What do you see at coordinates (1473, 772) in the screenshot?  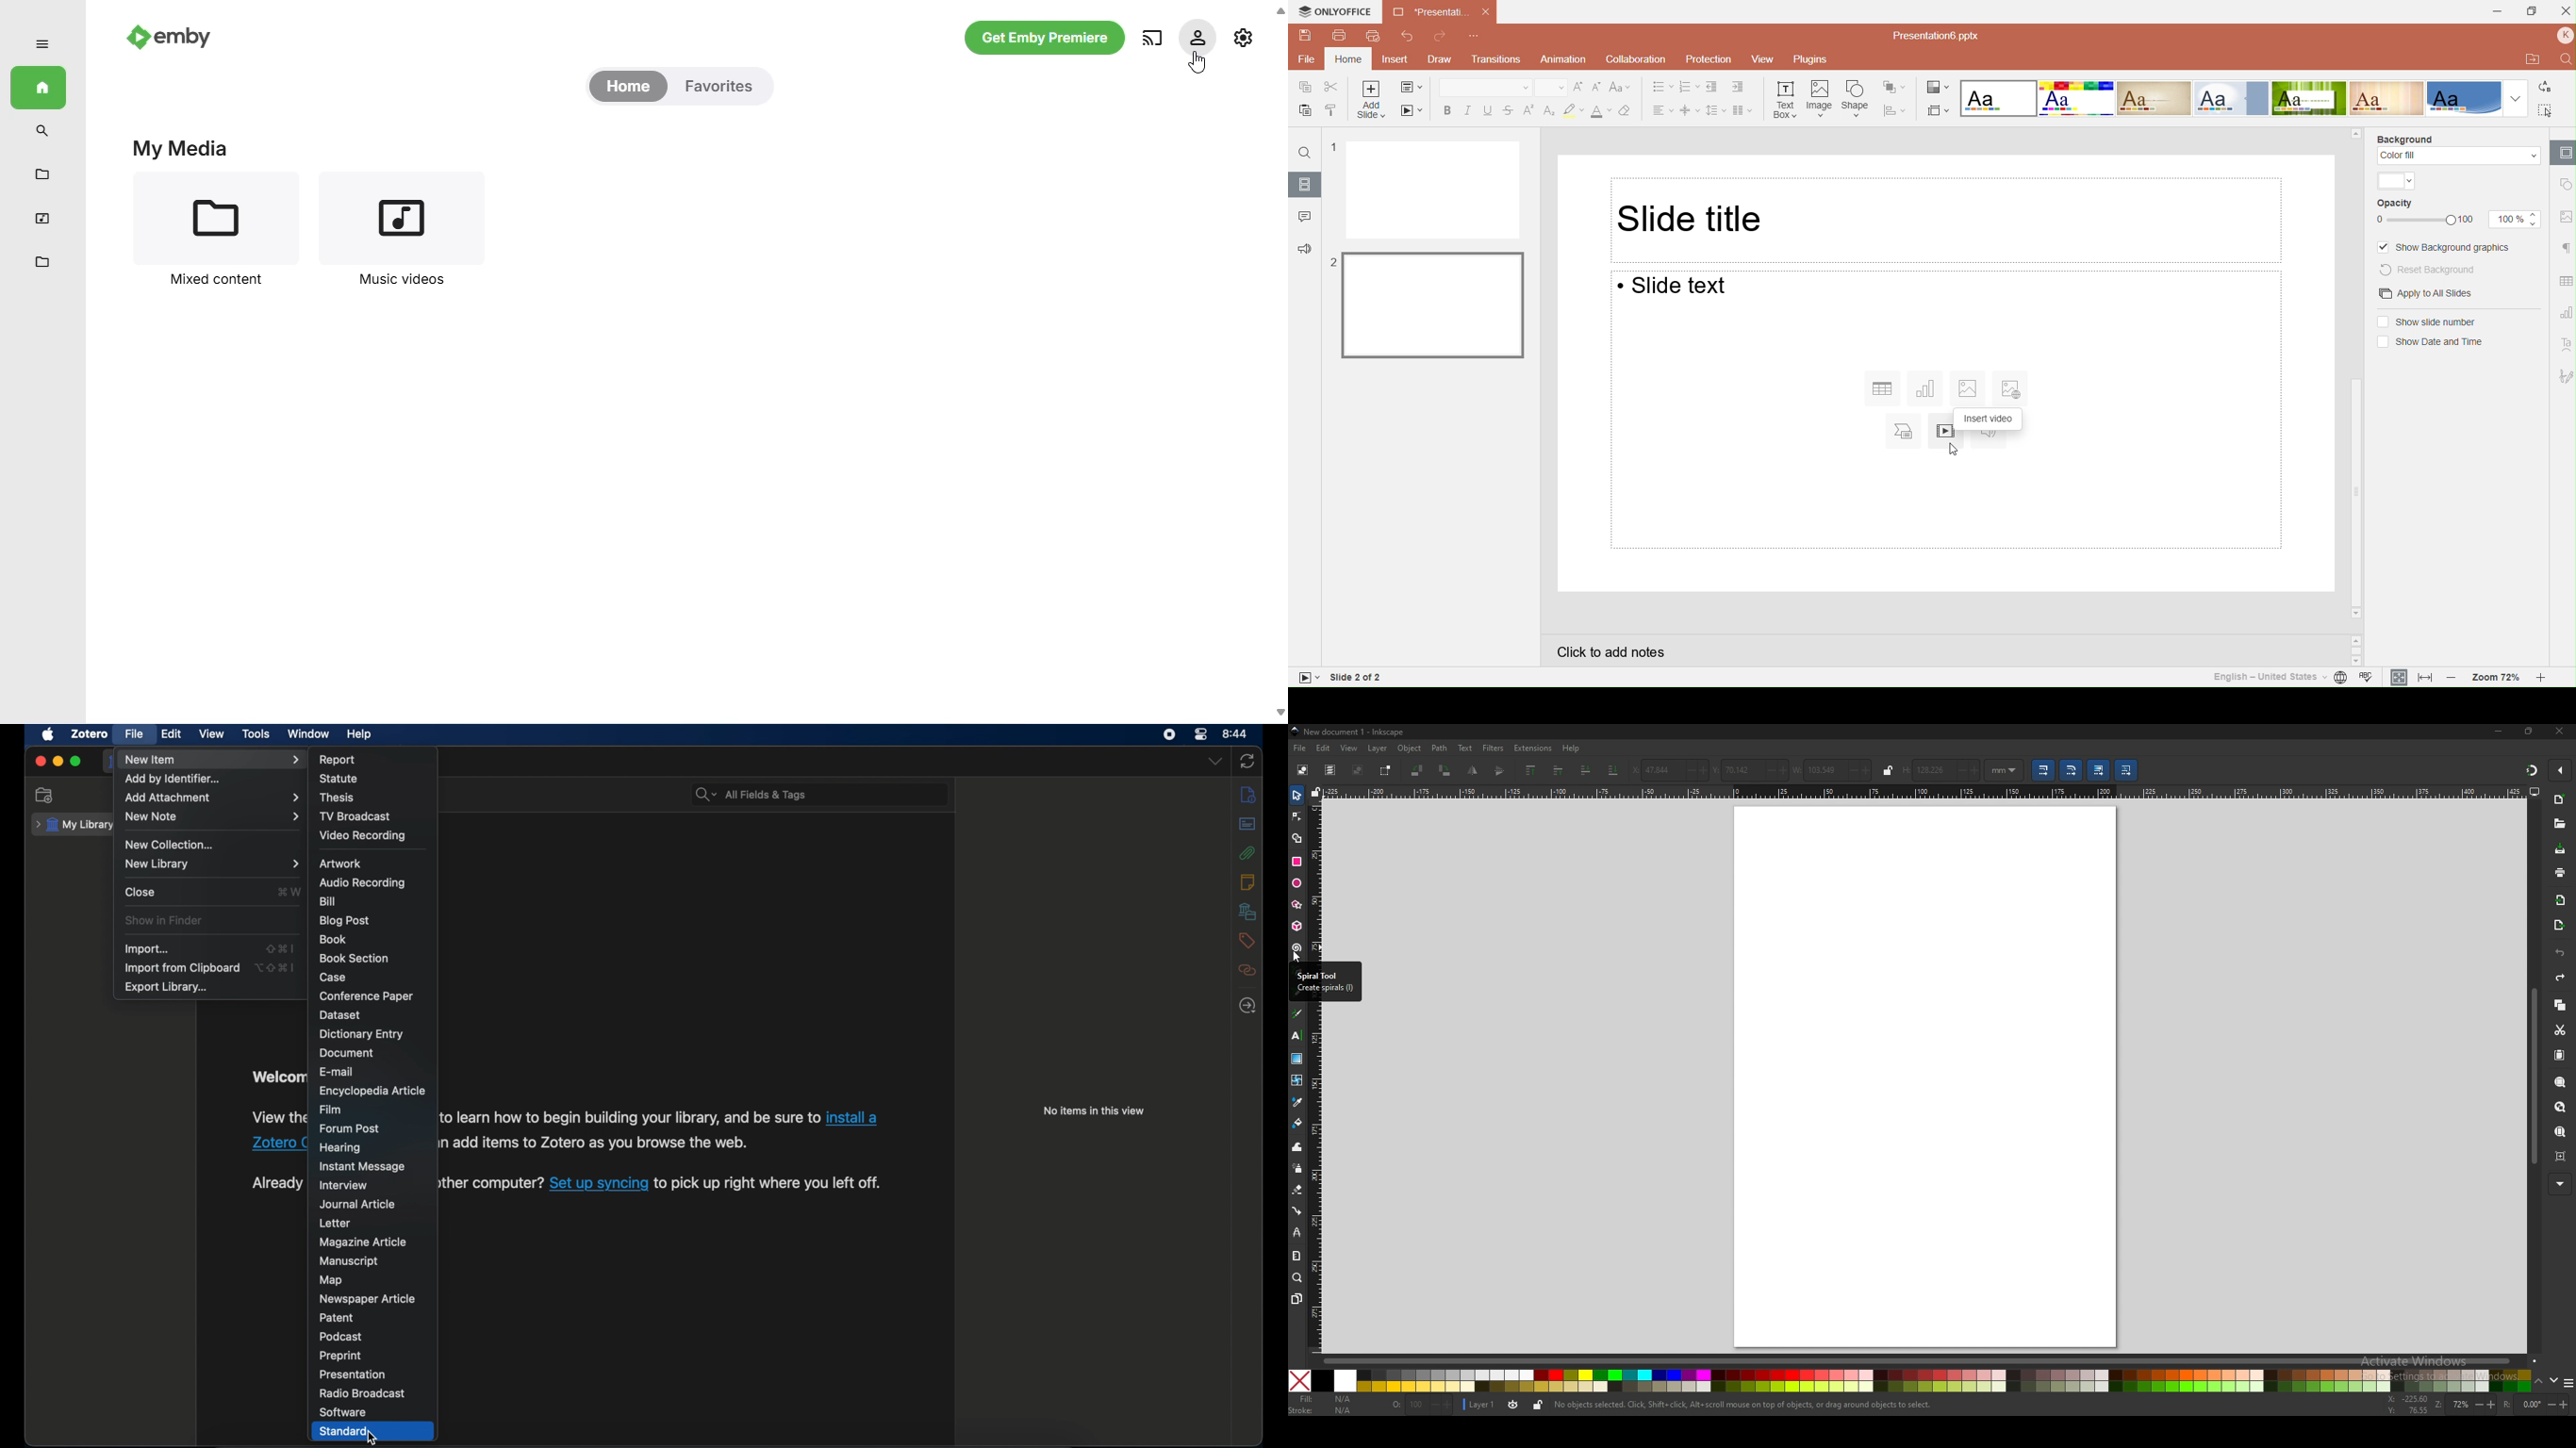 I see `flip horizontal` at bounding box center [1473, 772].